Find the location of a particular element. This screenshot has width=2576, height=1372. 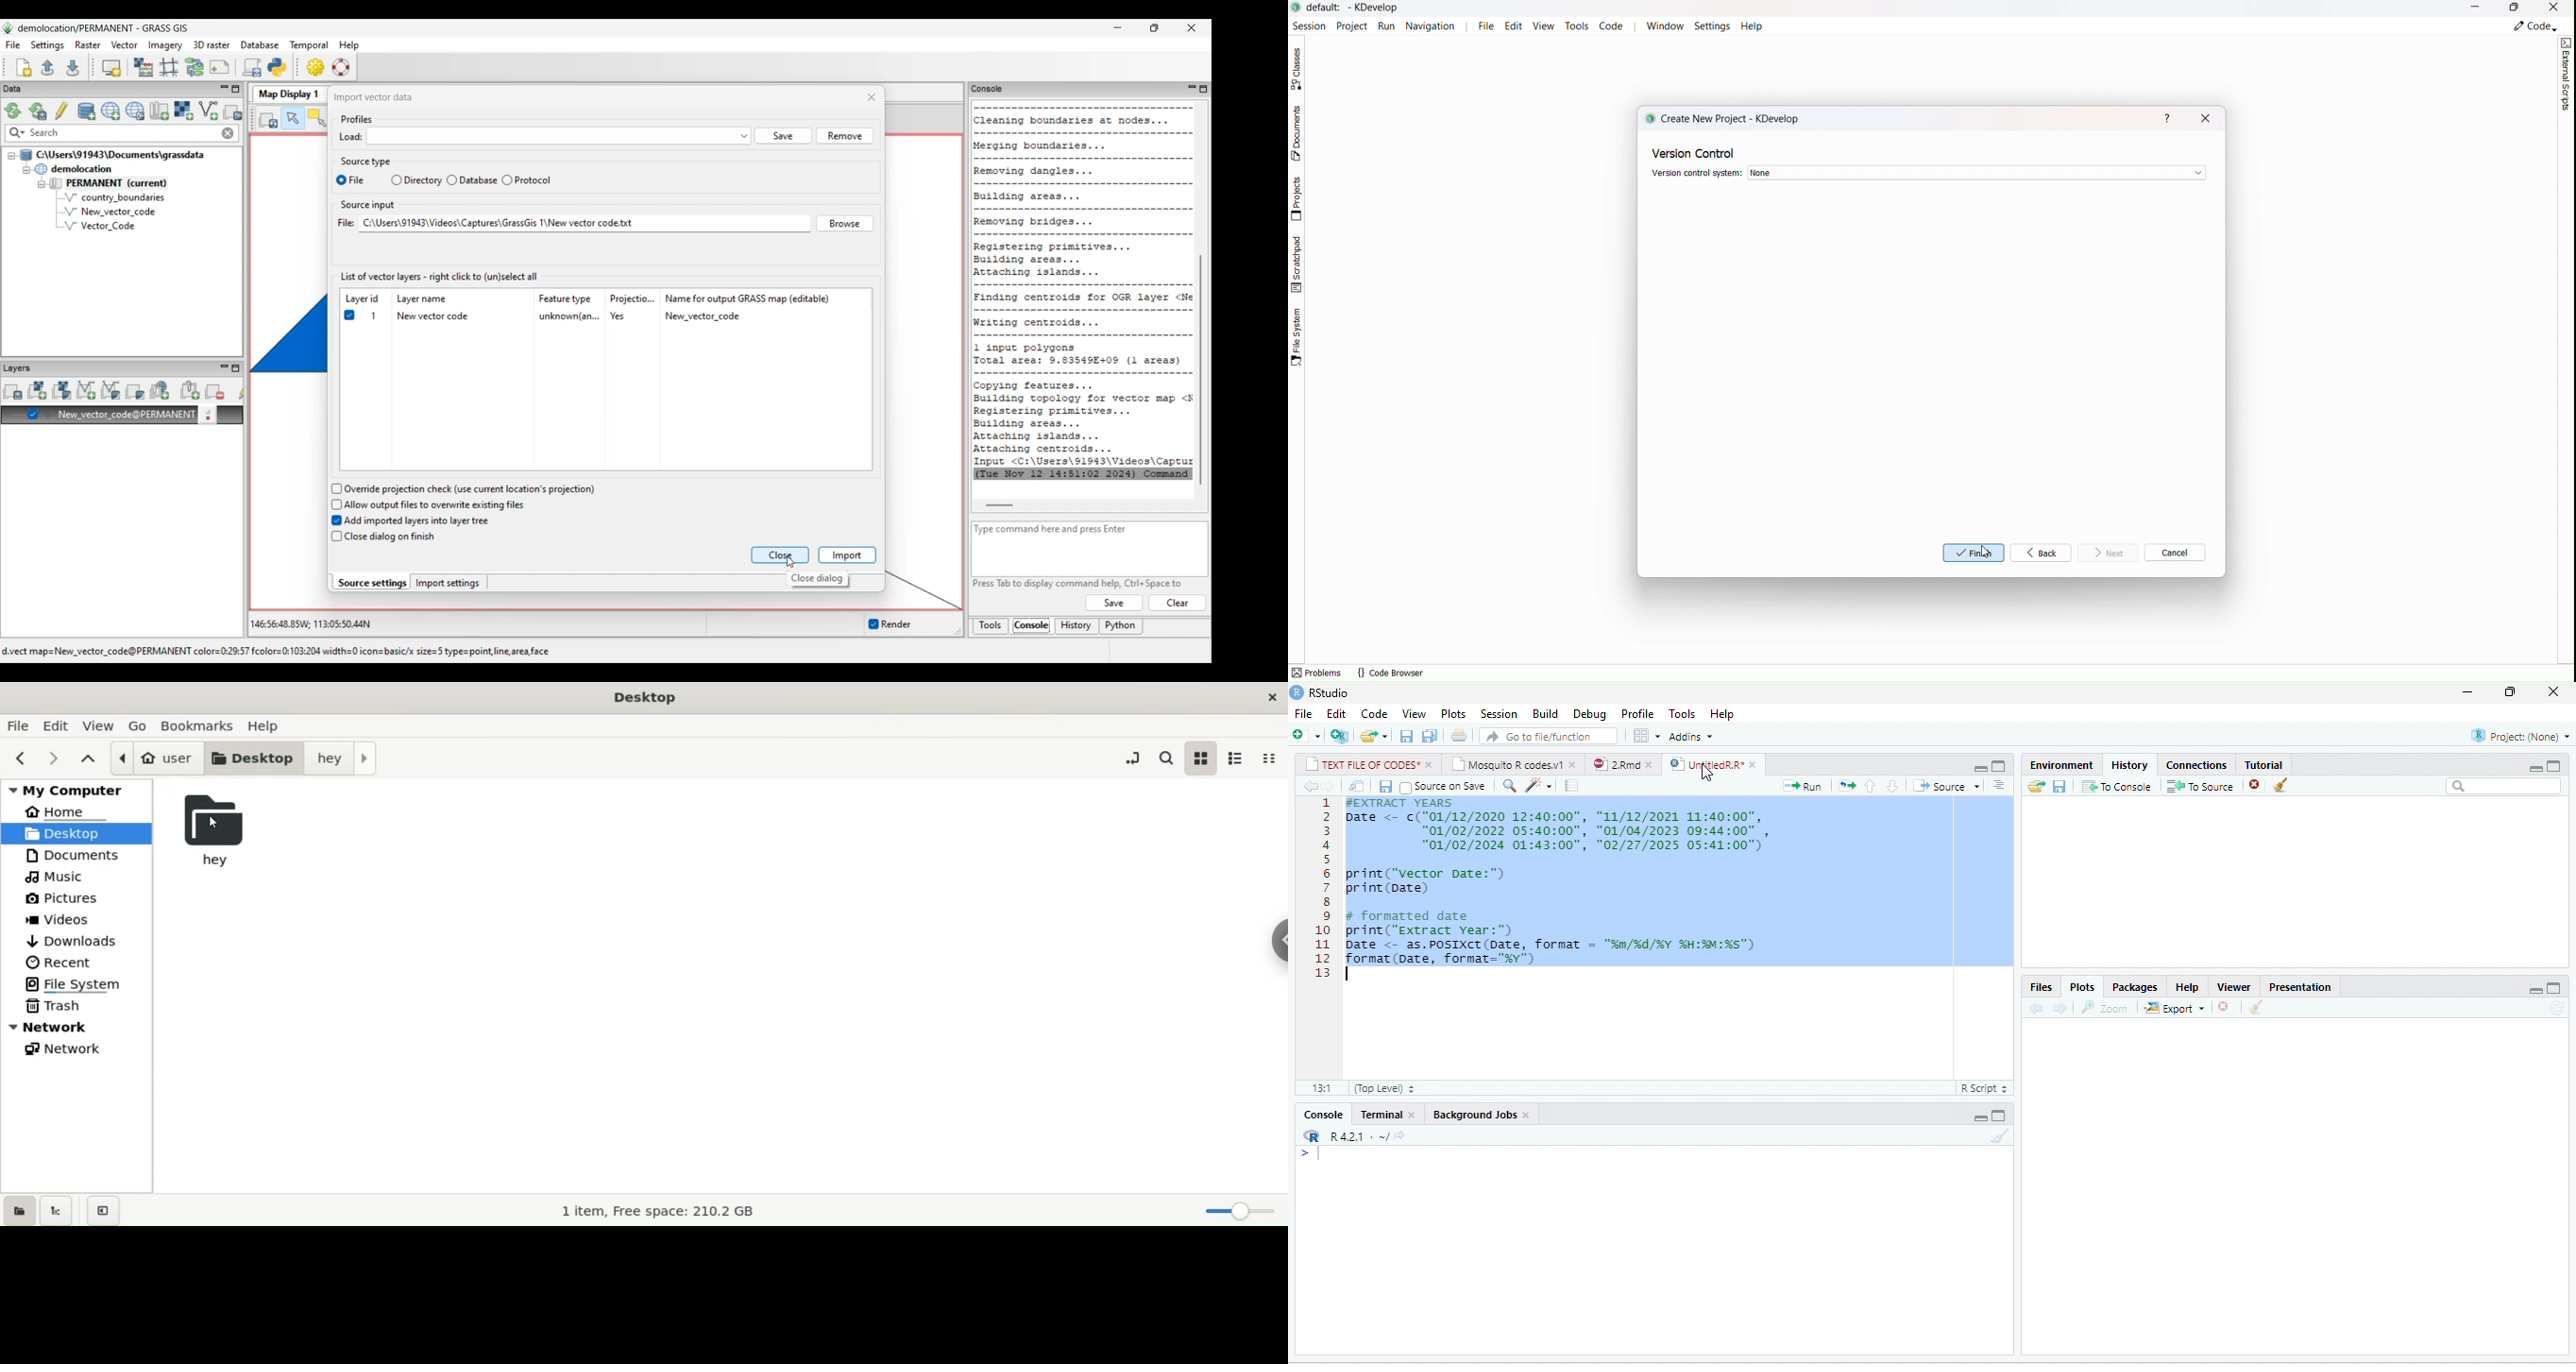

save is located at coordinates (1407, 736).